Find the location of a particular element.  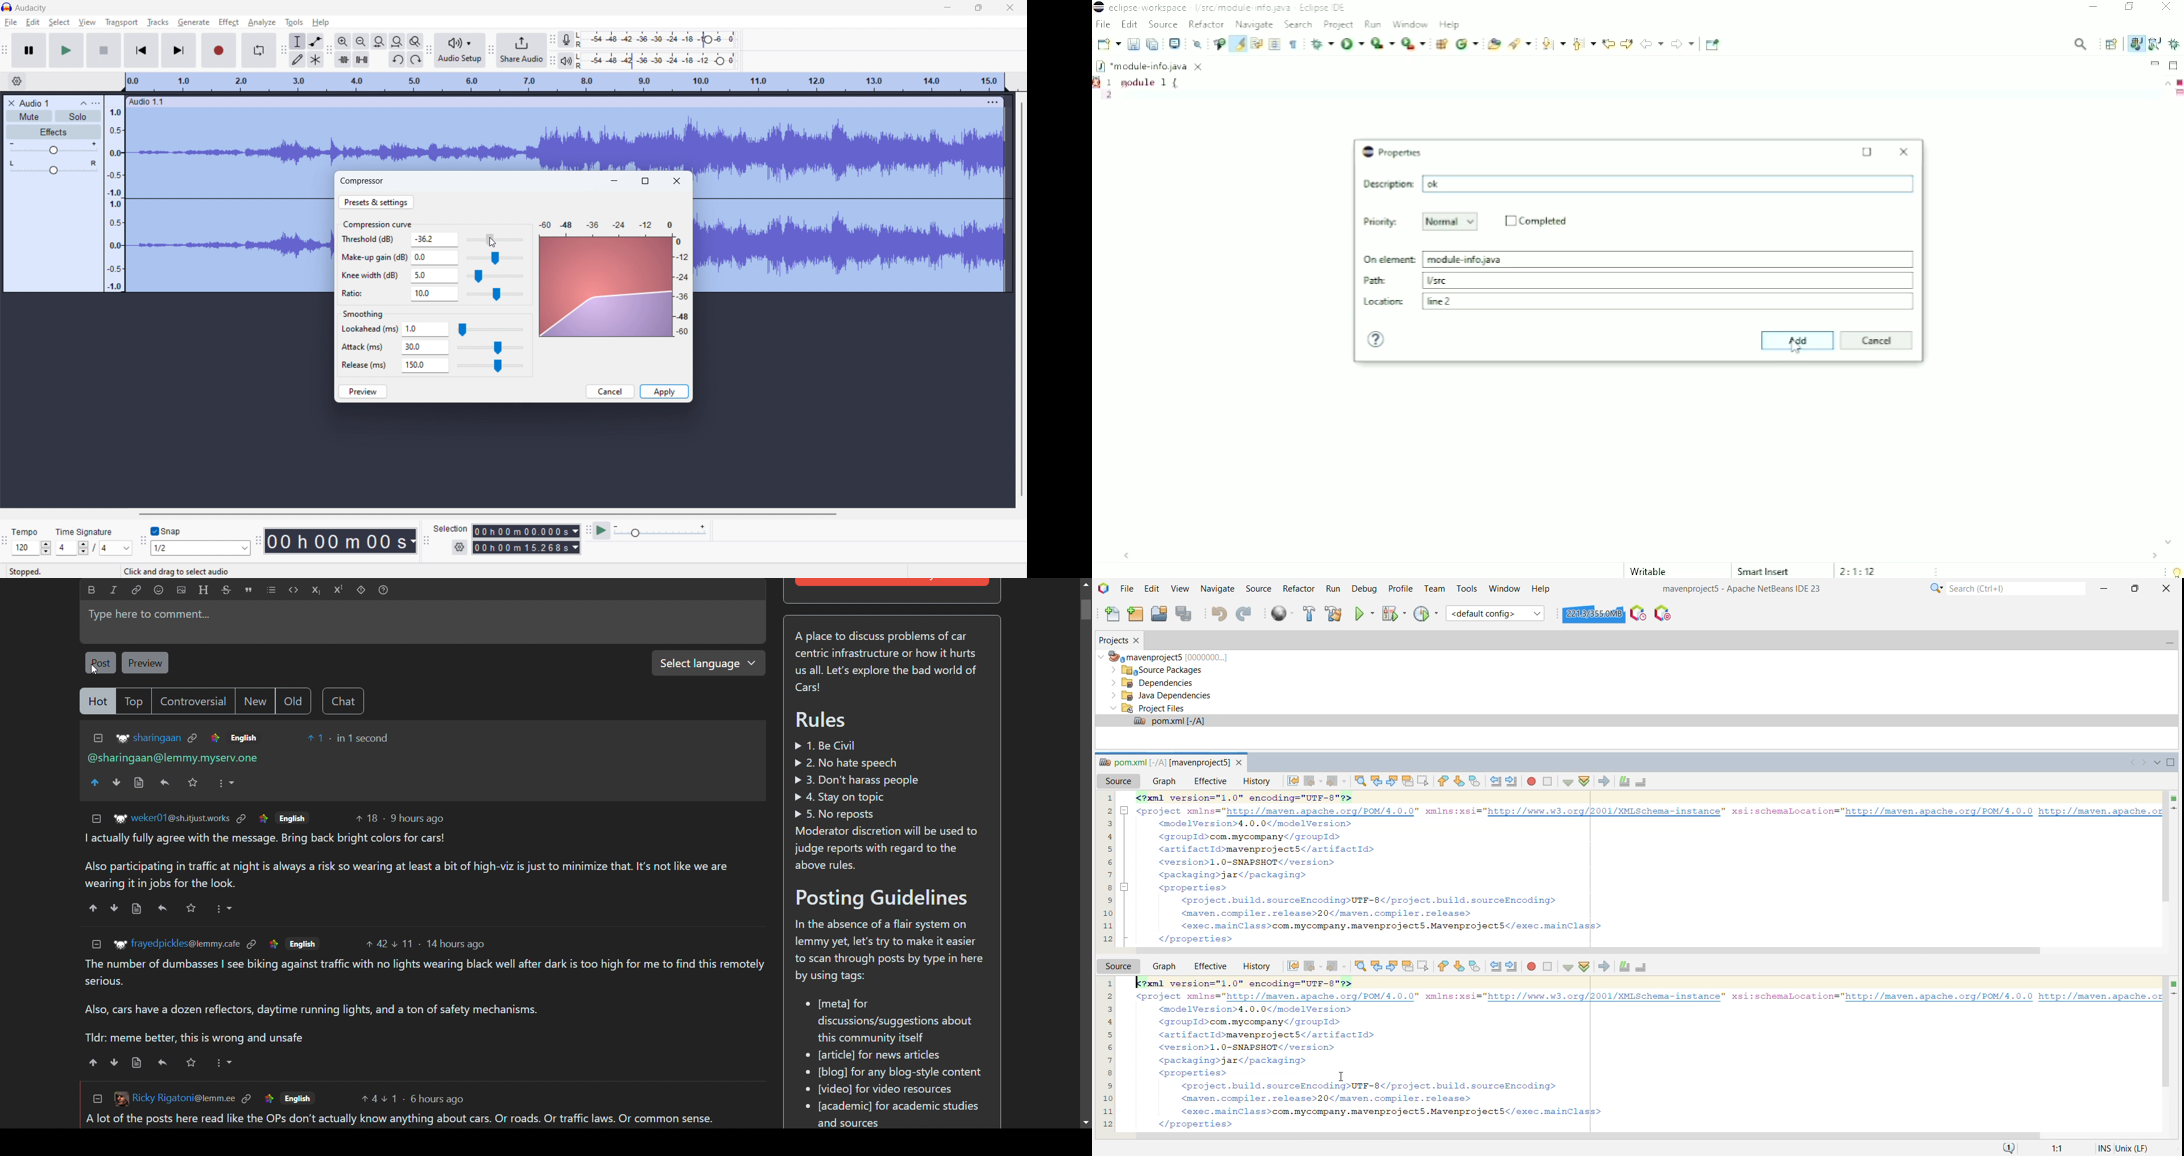

view source is located at coordinates (136, 908).